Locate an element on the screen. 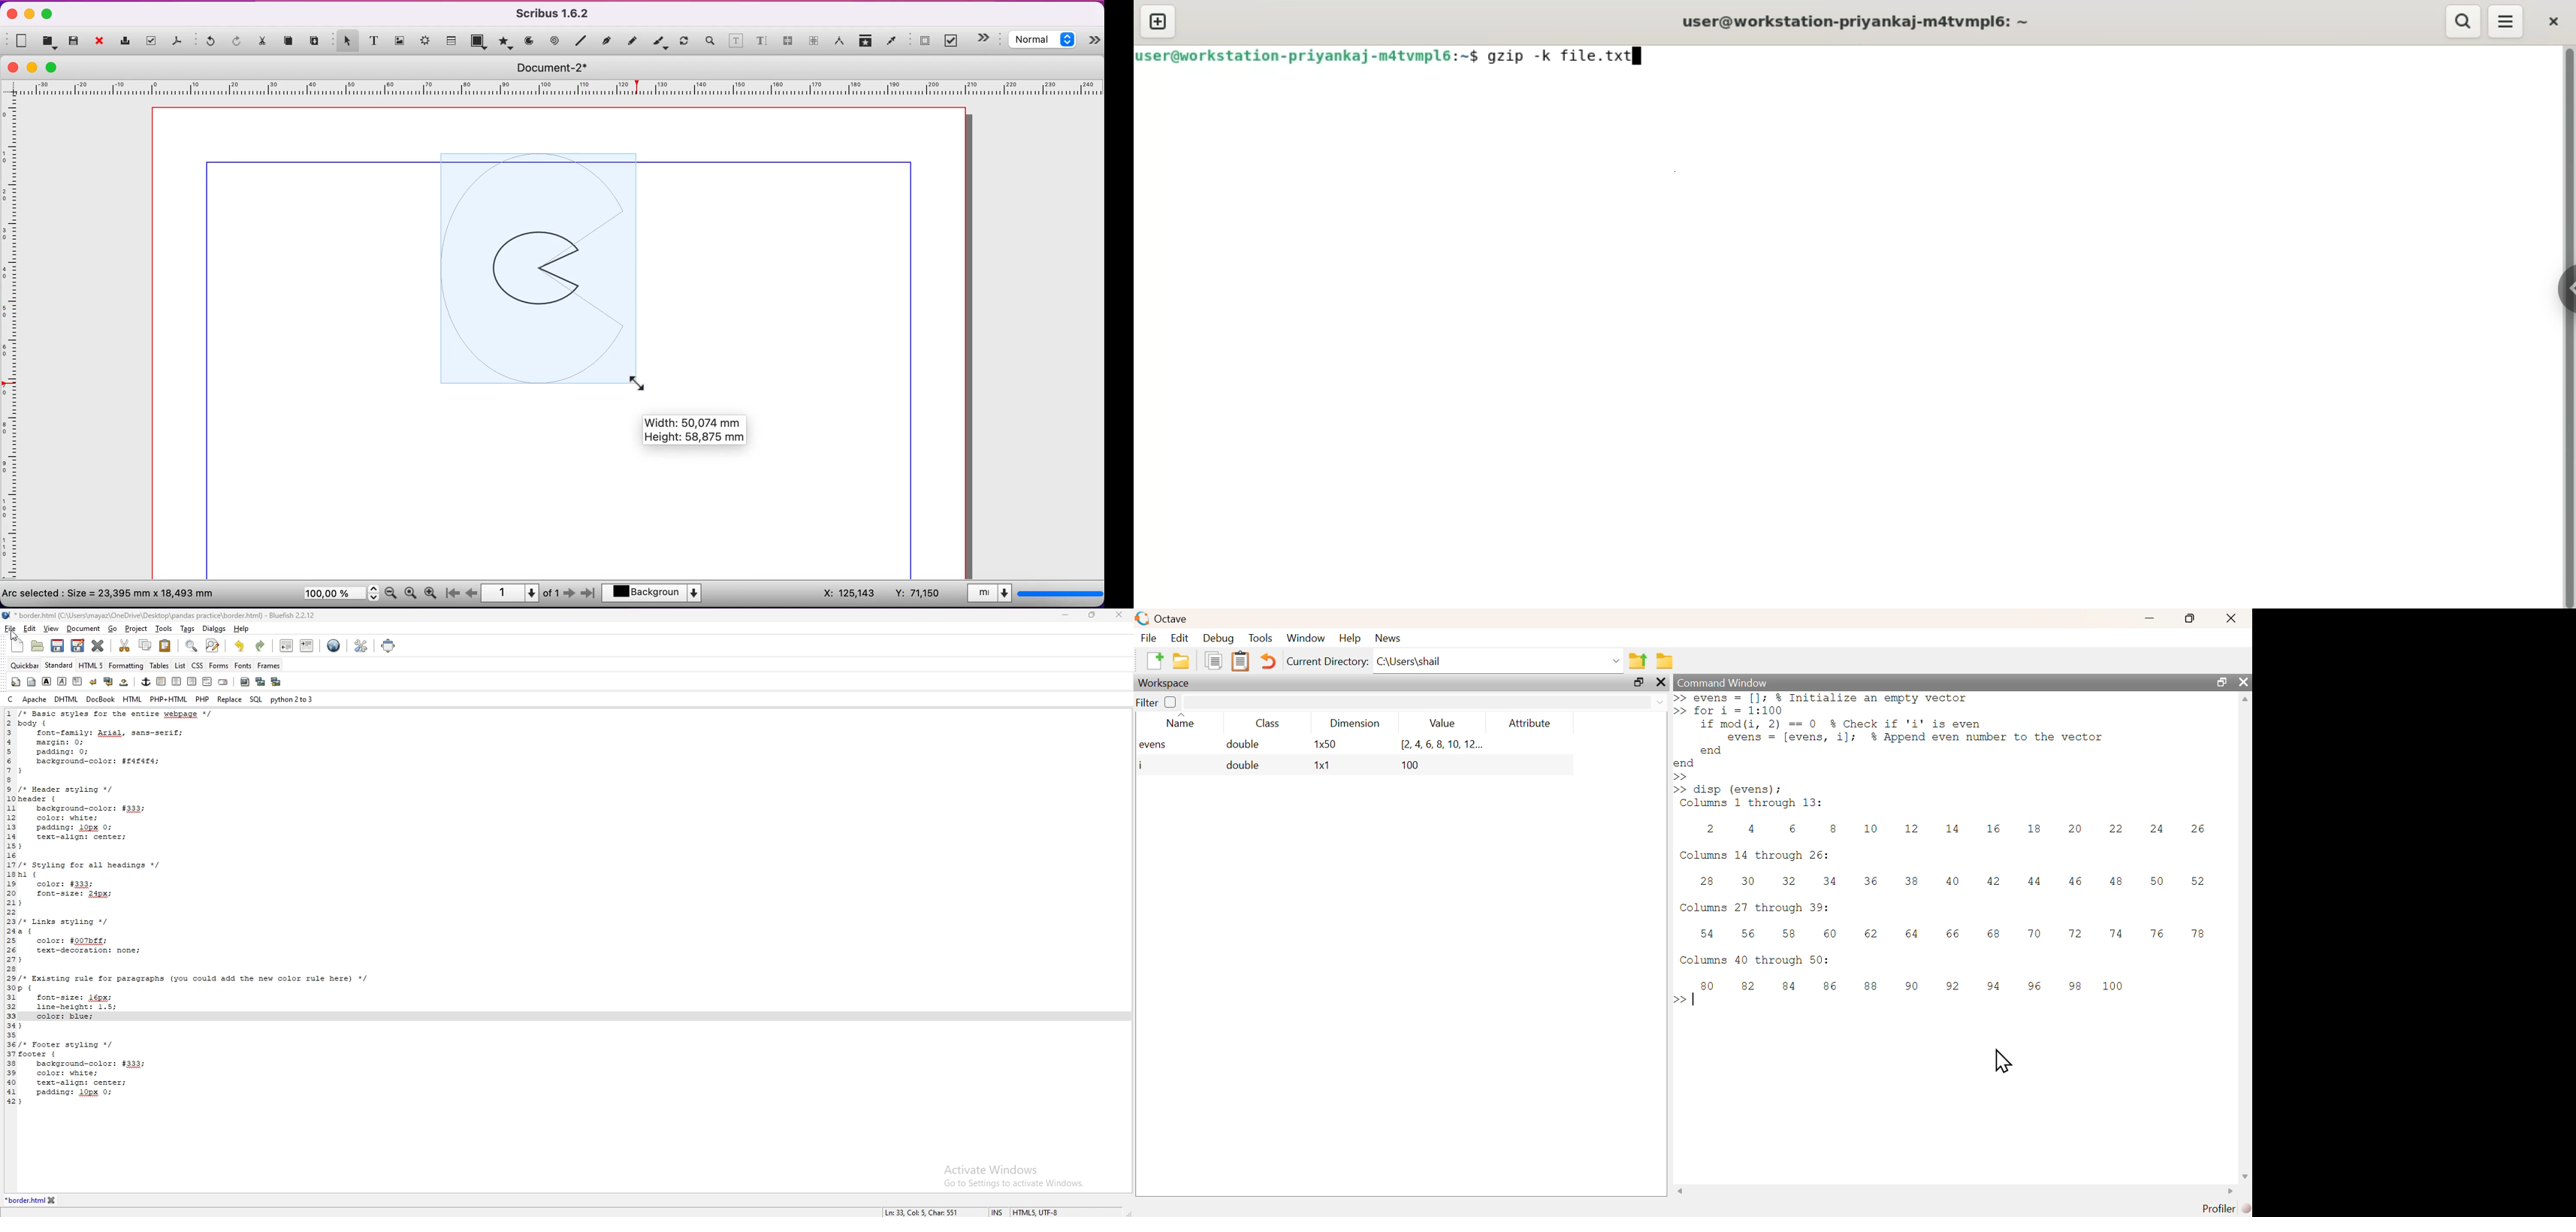 This screenshot has height=1232, width=2576. shape is located at coordinates (480, 43).